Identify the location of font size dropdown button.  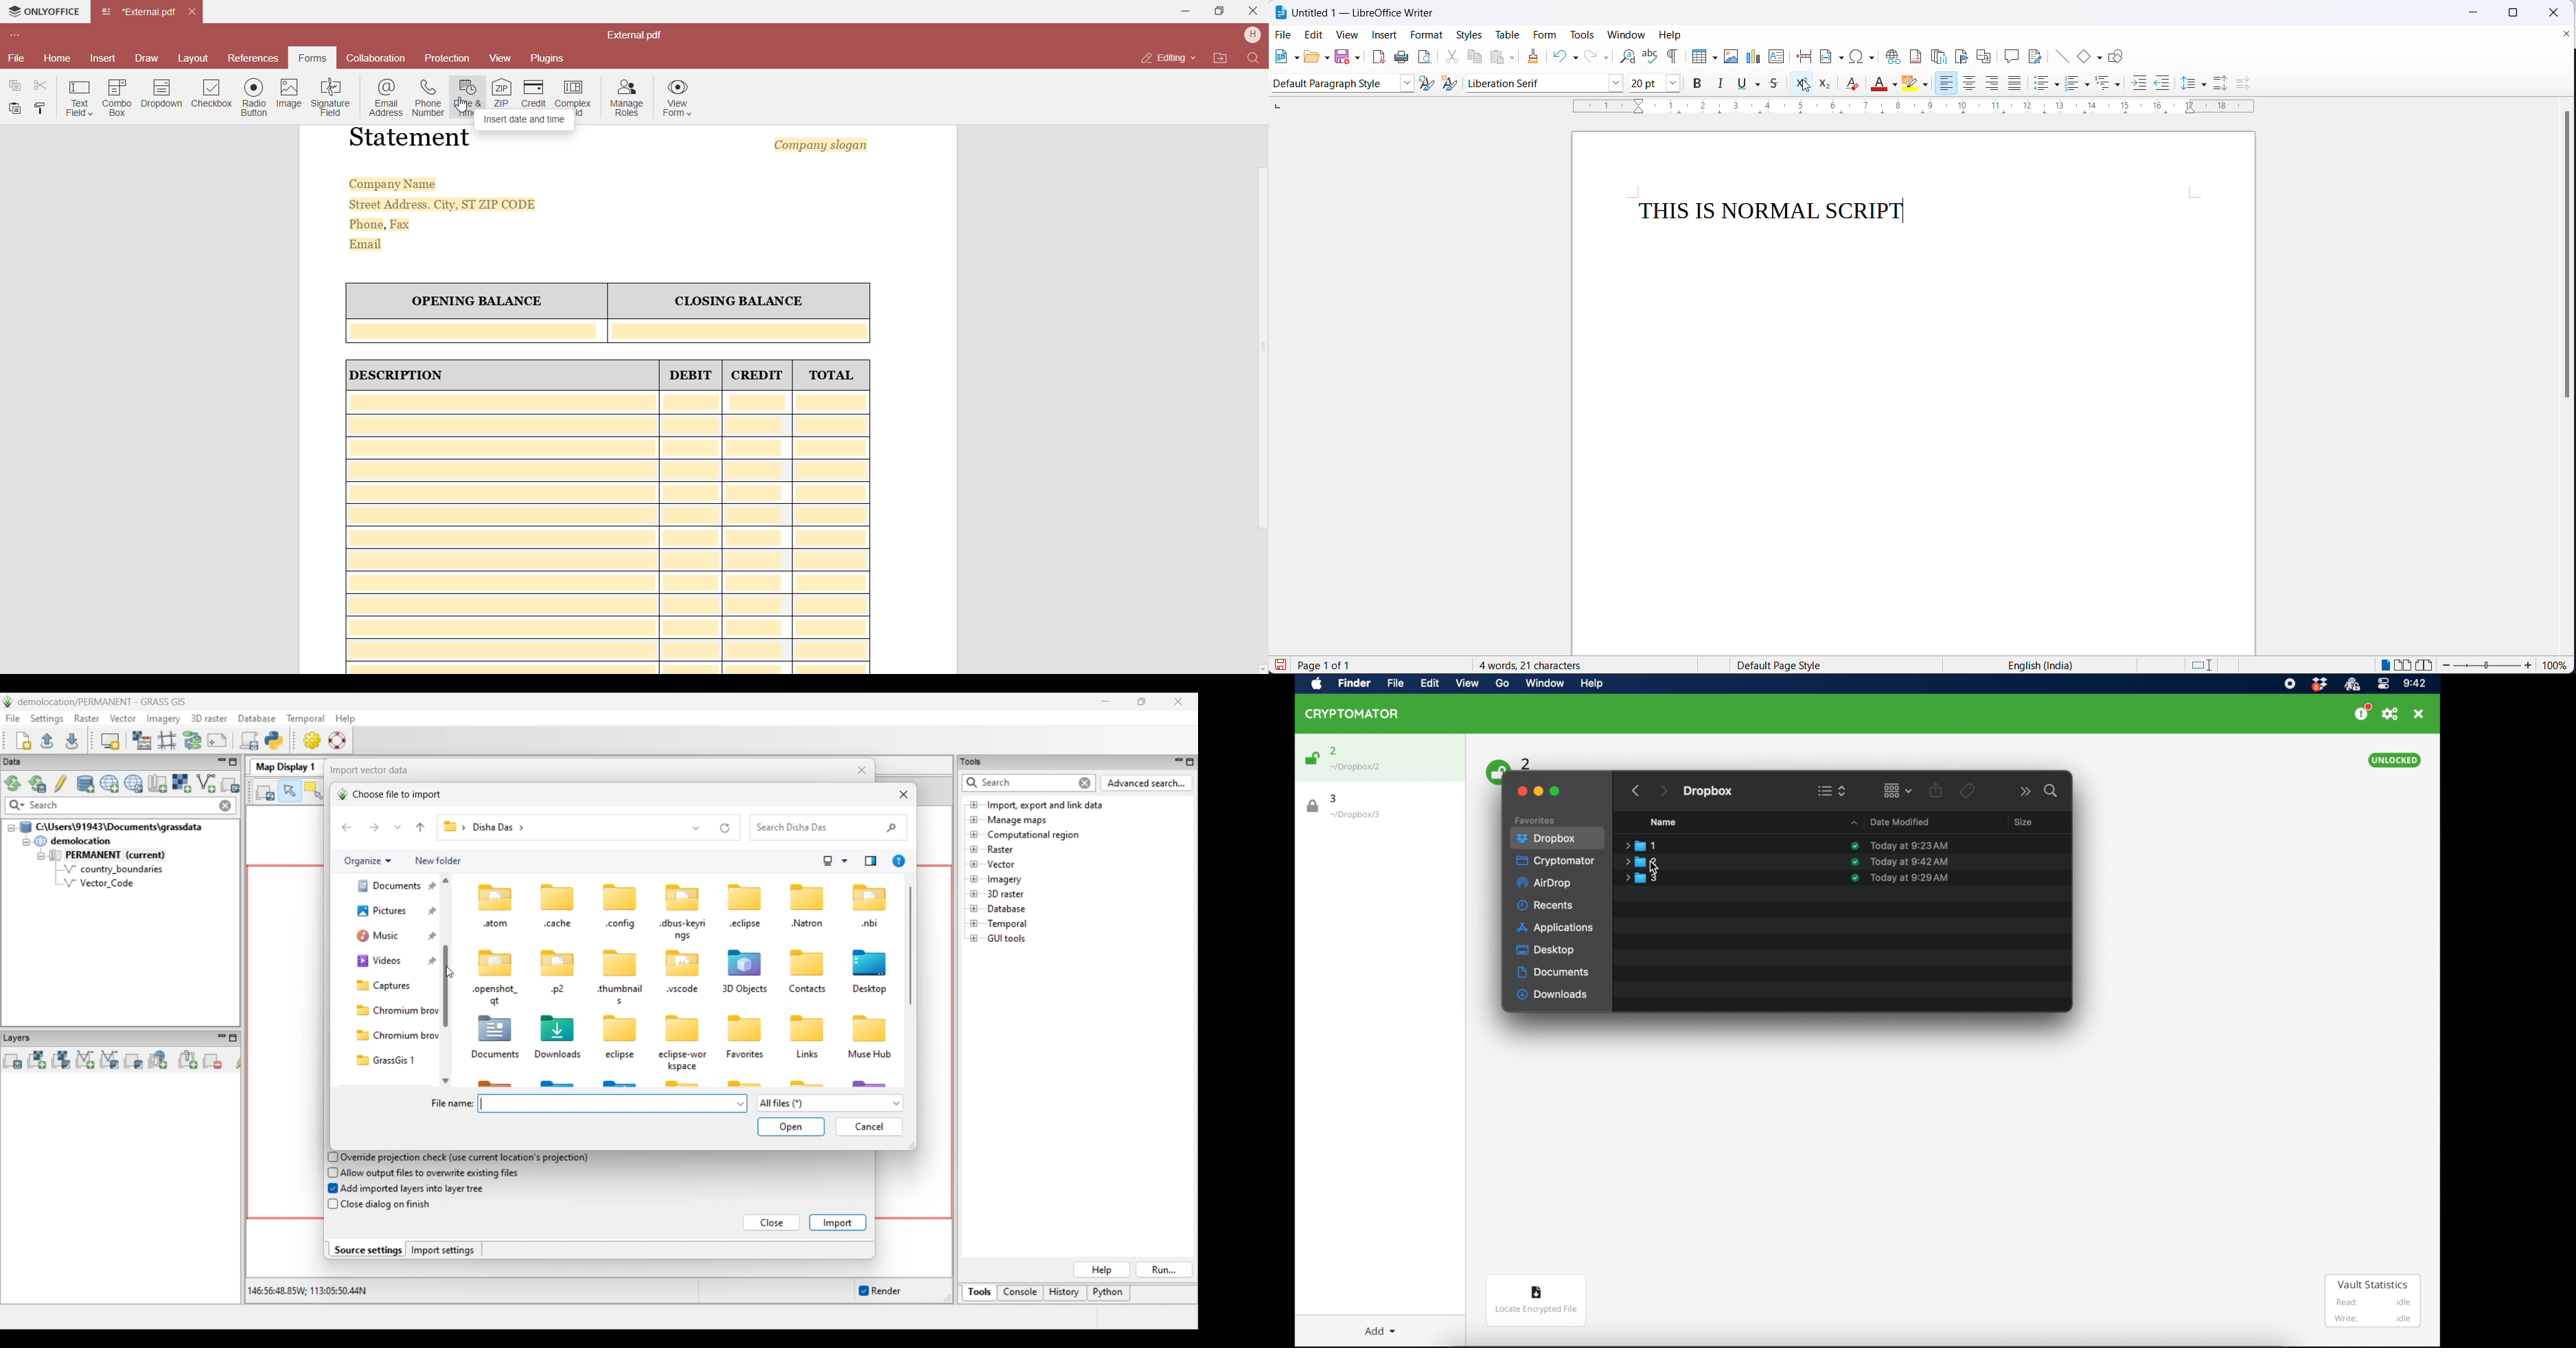
(1674, 83).